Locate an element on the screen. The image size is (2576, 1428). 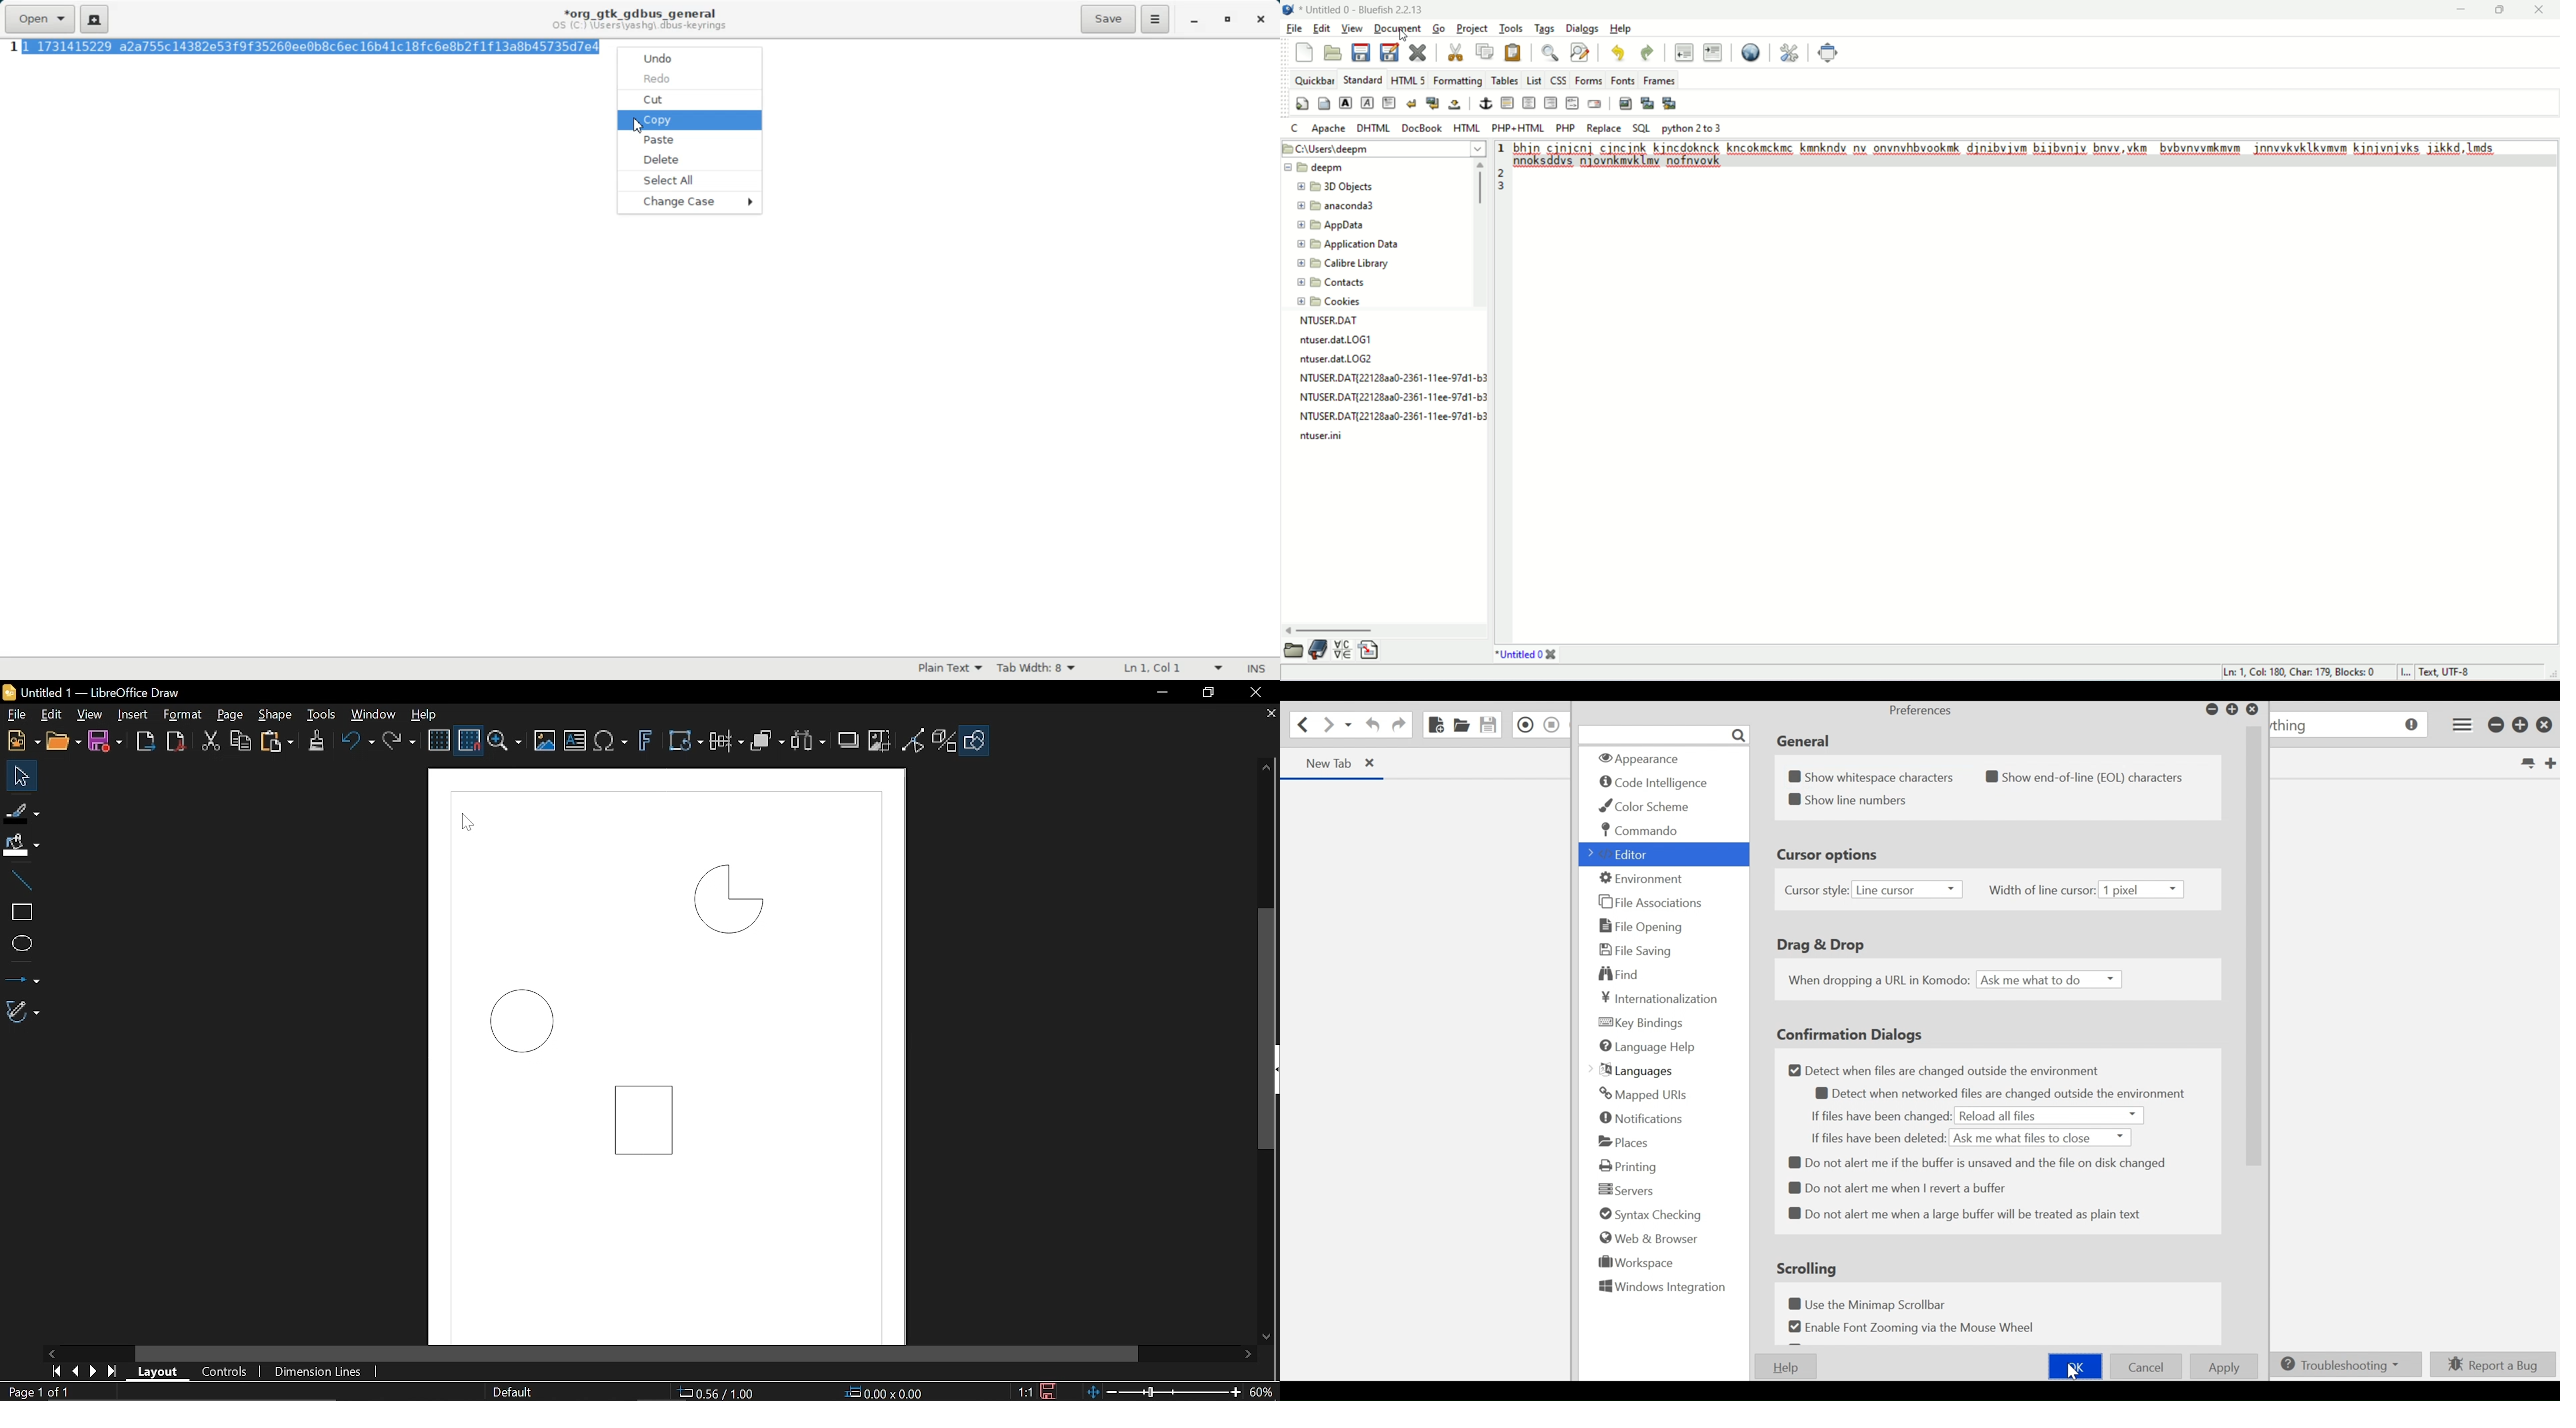
cookies is located at coordinates (1332, 302).